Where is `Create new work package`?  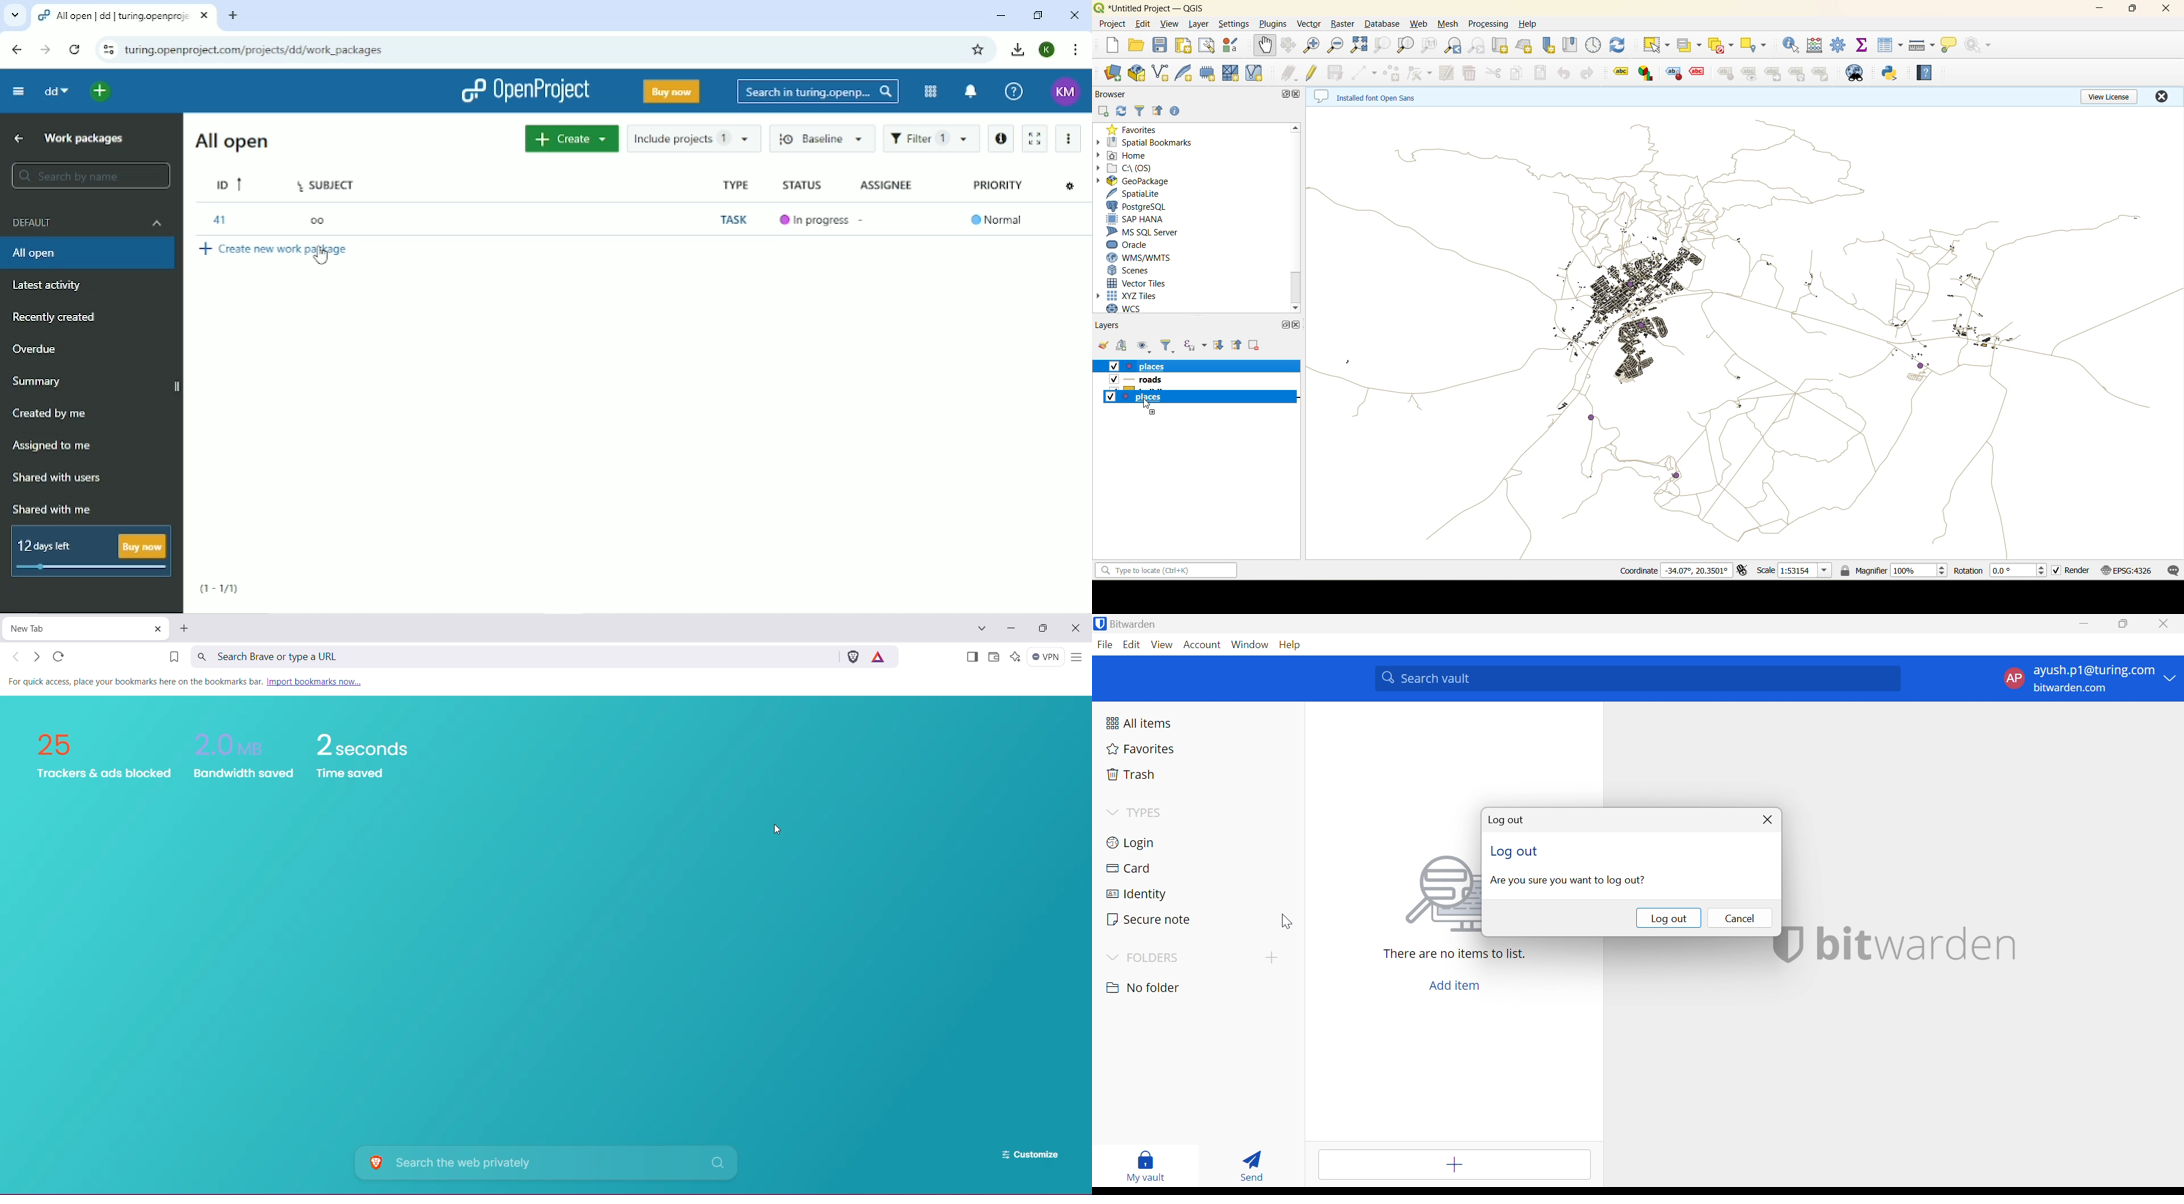
Create new work package is located at coordinates (277, 251).